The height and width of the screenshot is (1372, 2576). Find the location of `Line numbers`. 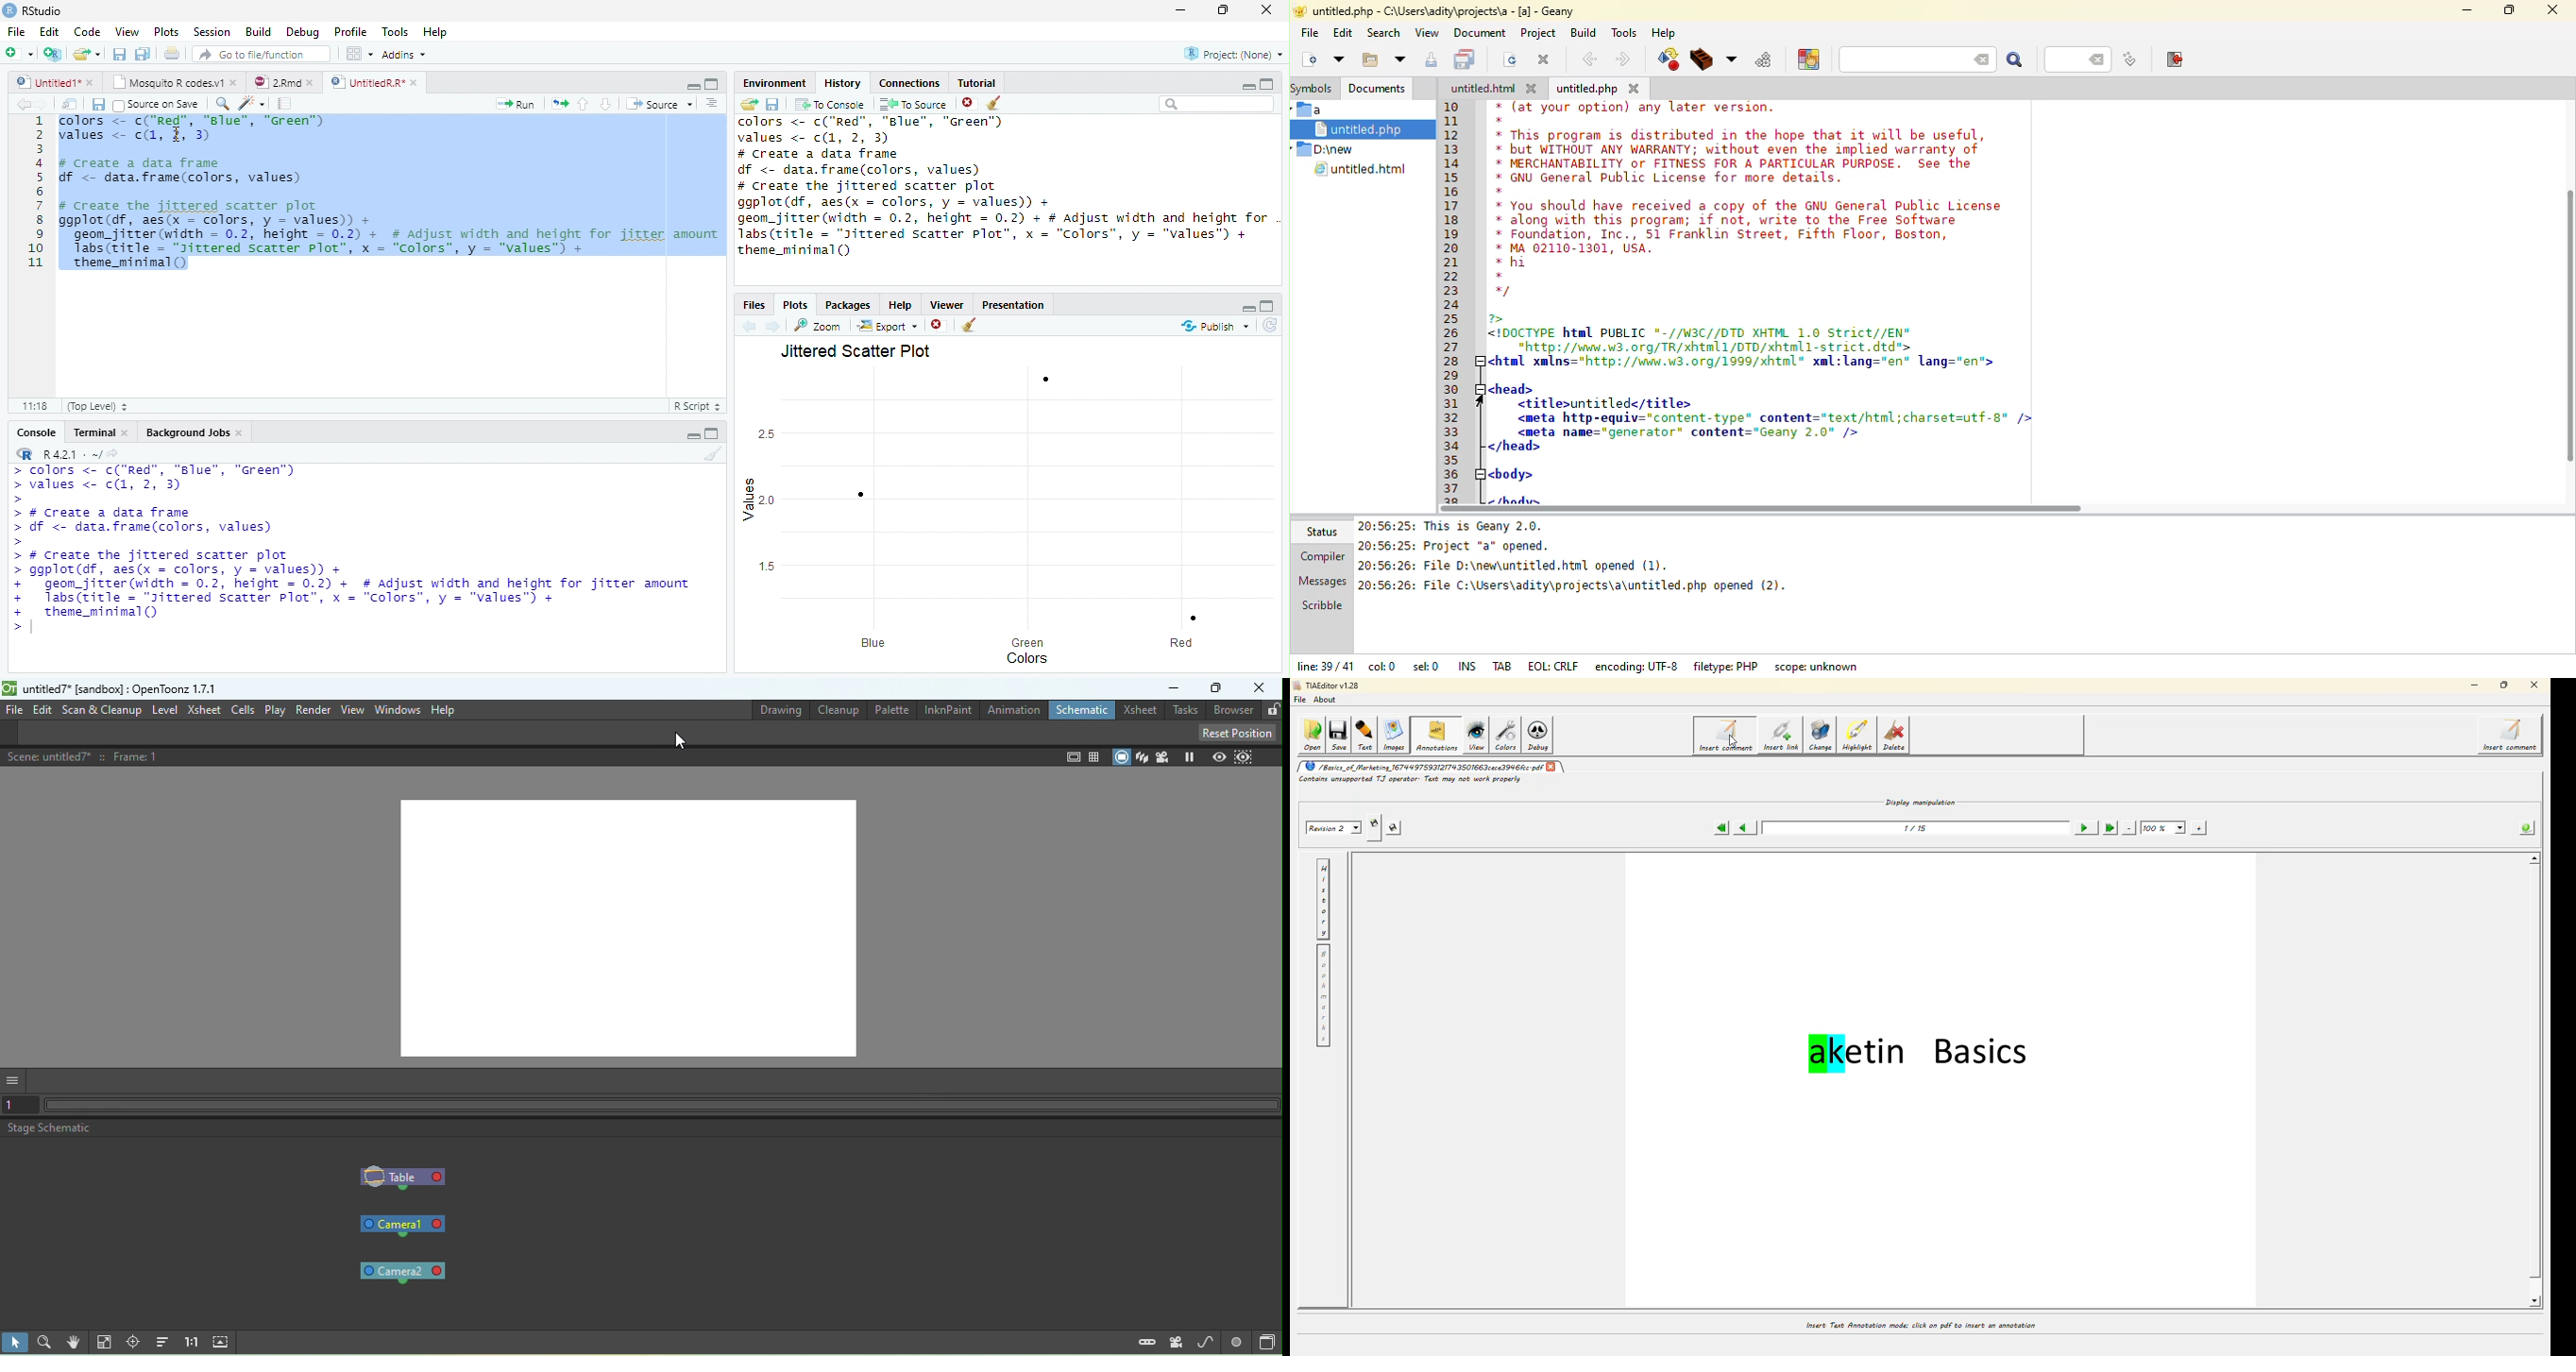

Line numbers is located at coordinates (35, 194).